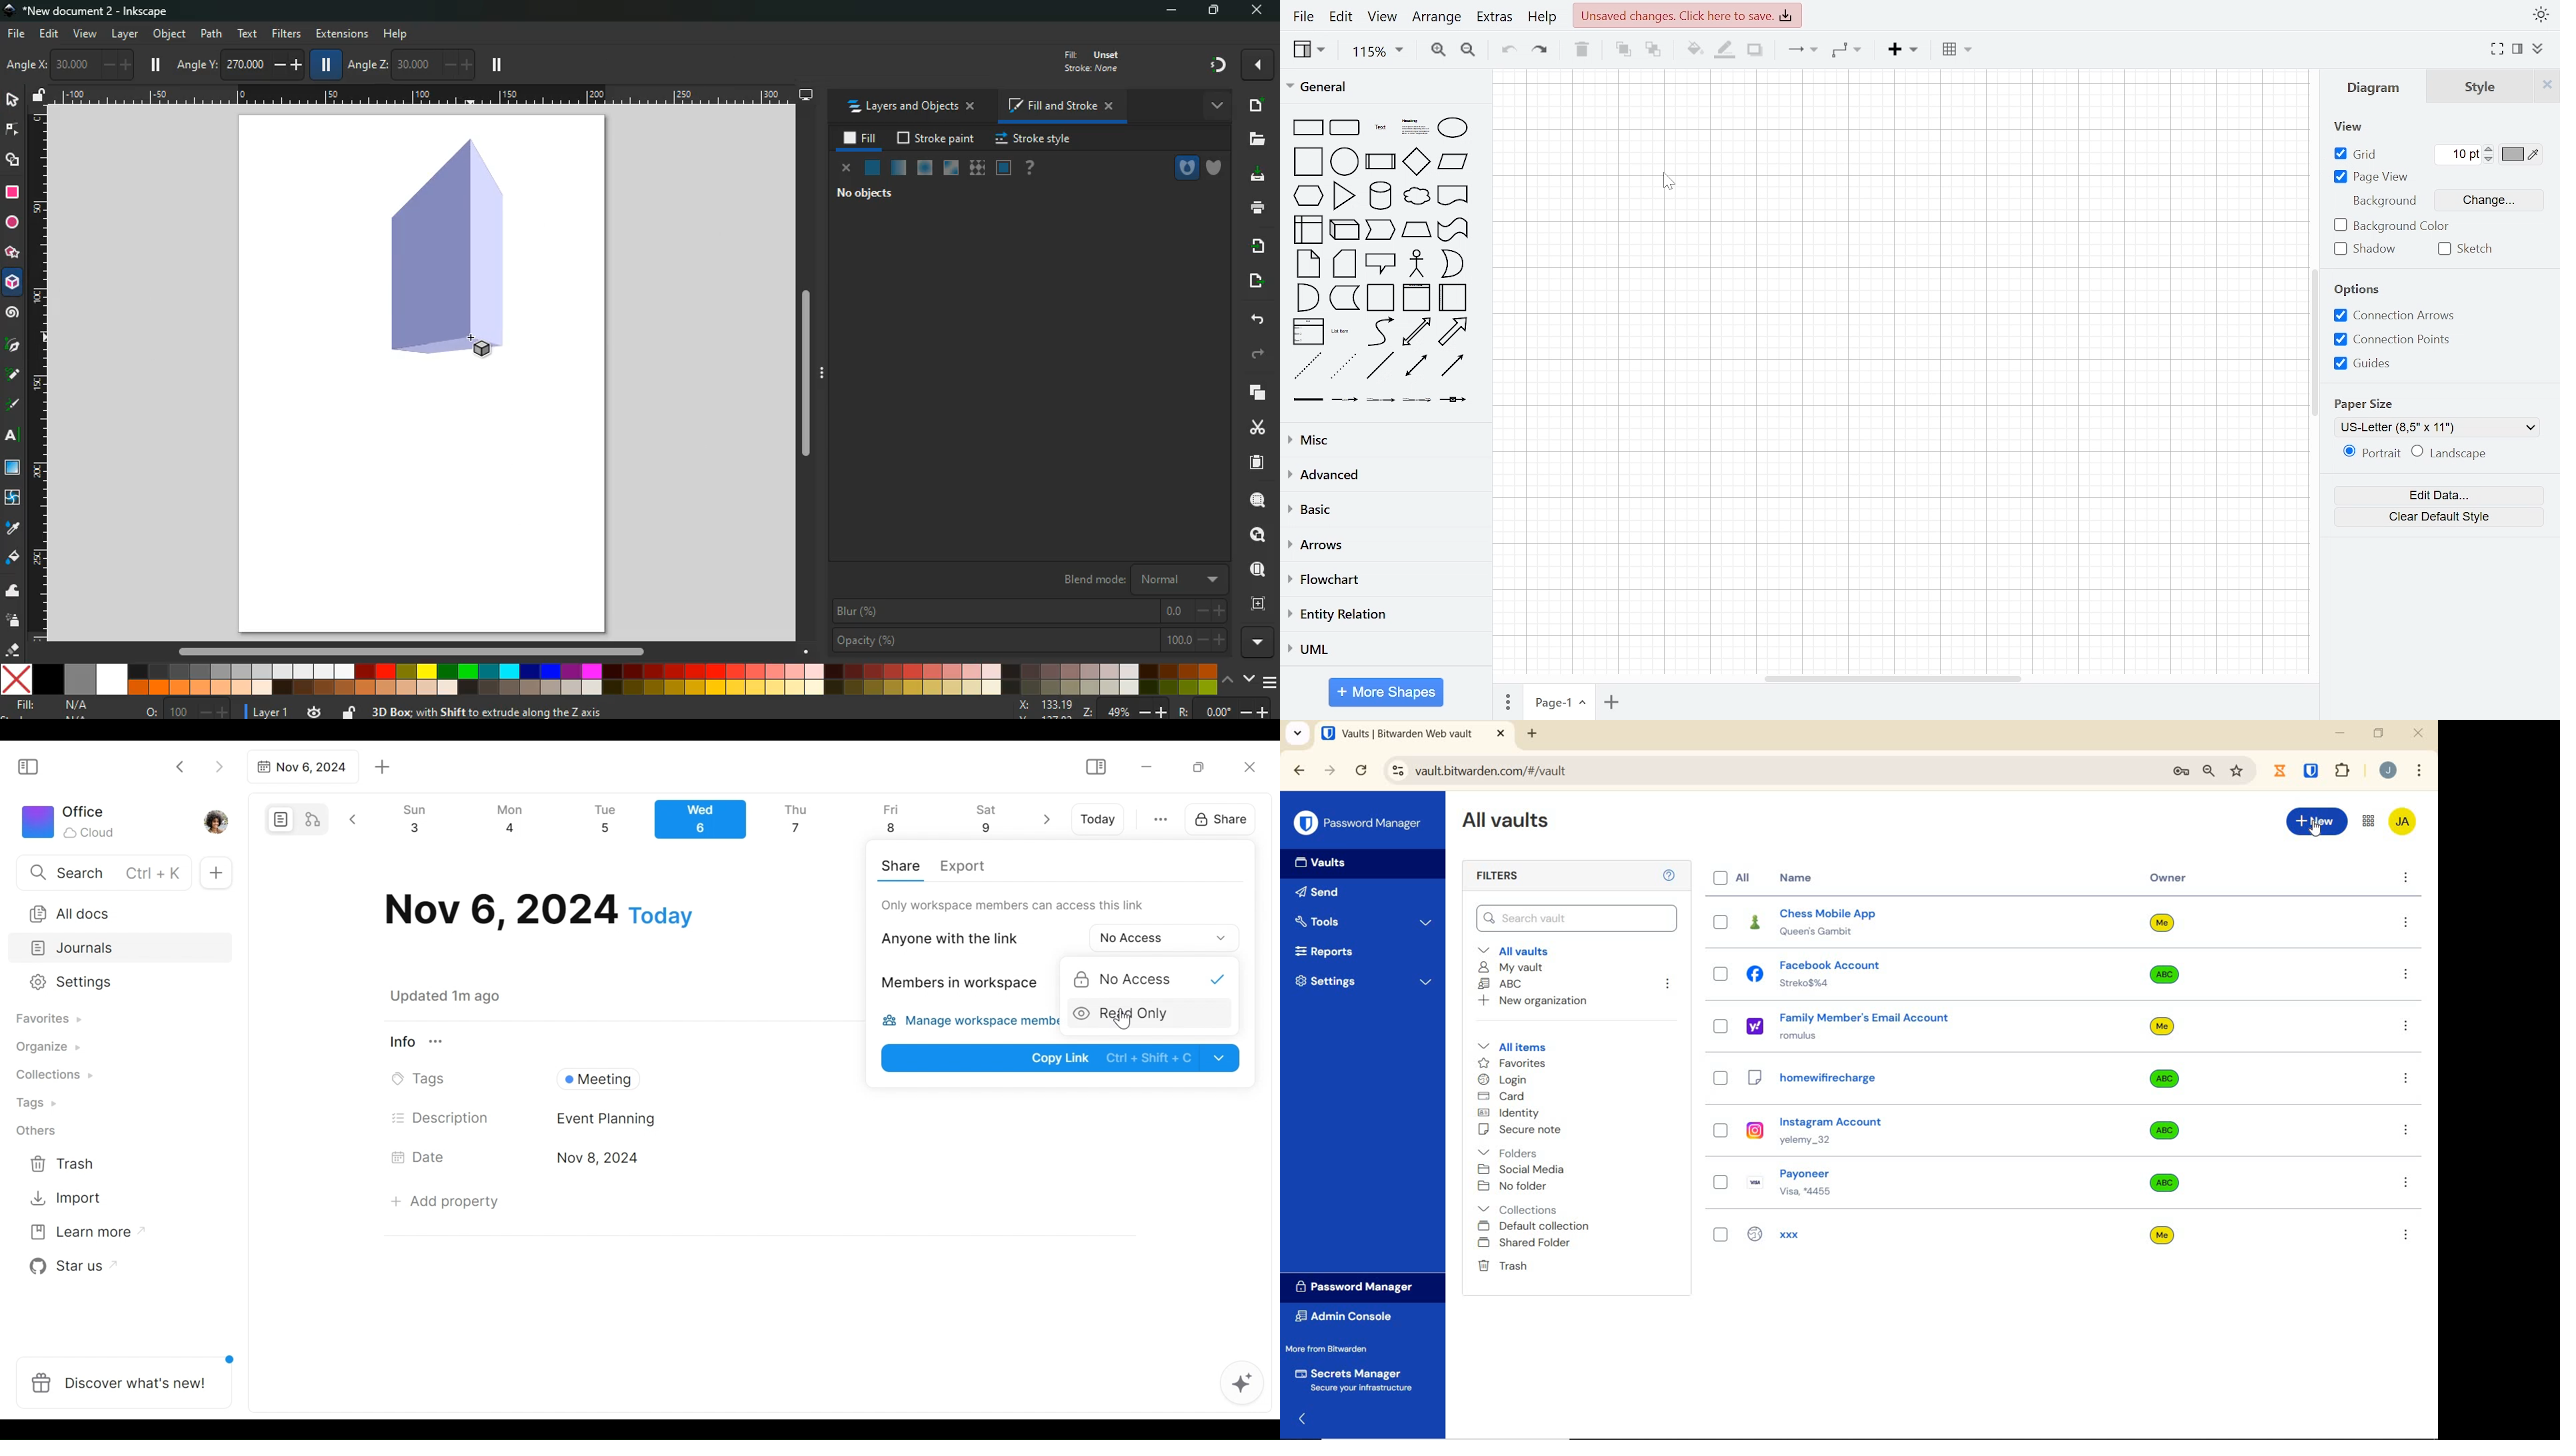 The width and height of the screenshot is (2576, 1456). I want to click on and, so click(1308, 297).